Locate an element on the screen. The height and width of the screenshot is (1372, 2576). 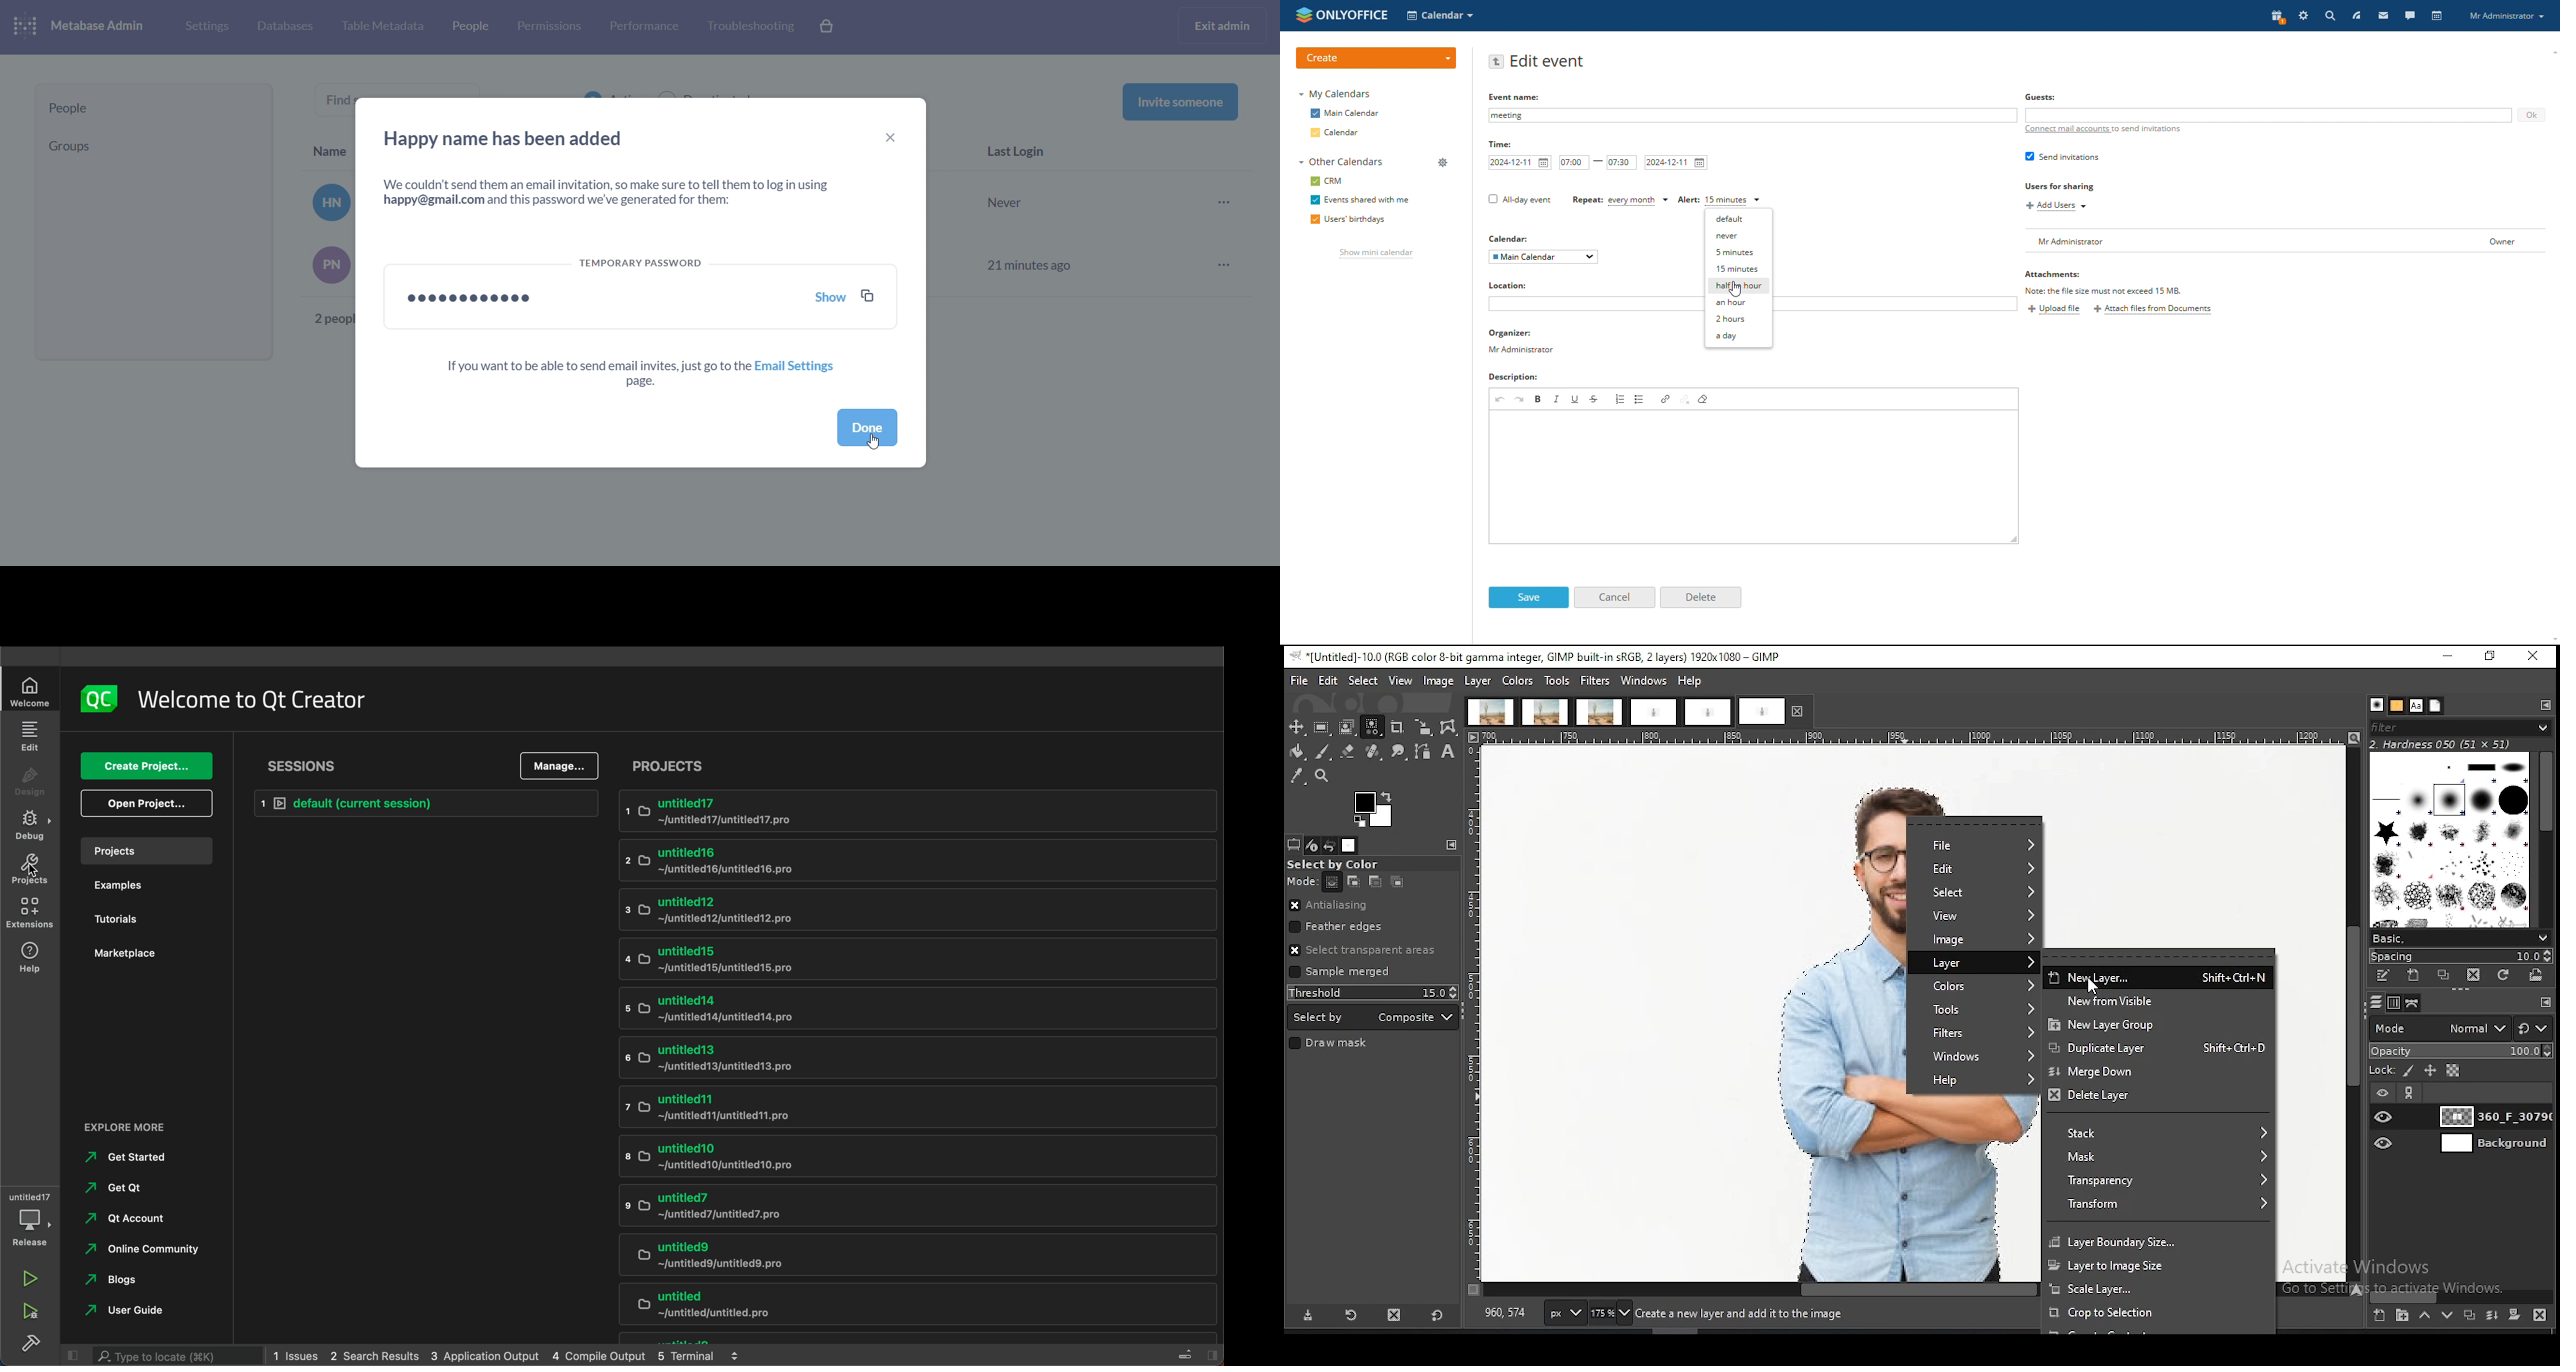
run and build is located at coordinates (33, 1311).